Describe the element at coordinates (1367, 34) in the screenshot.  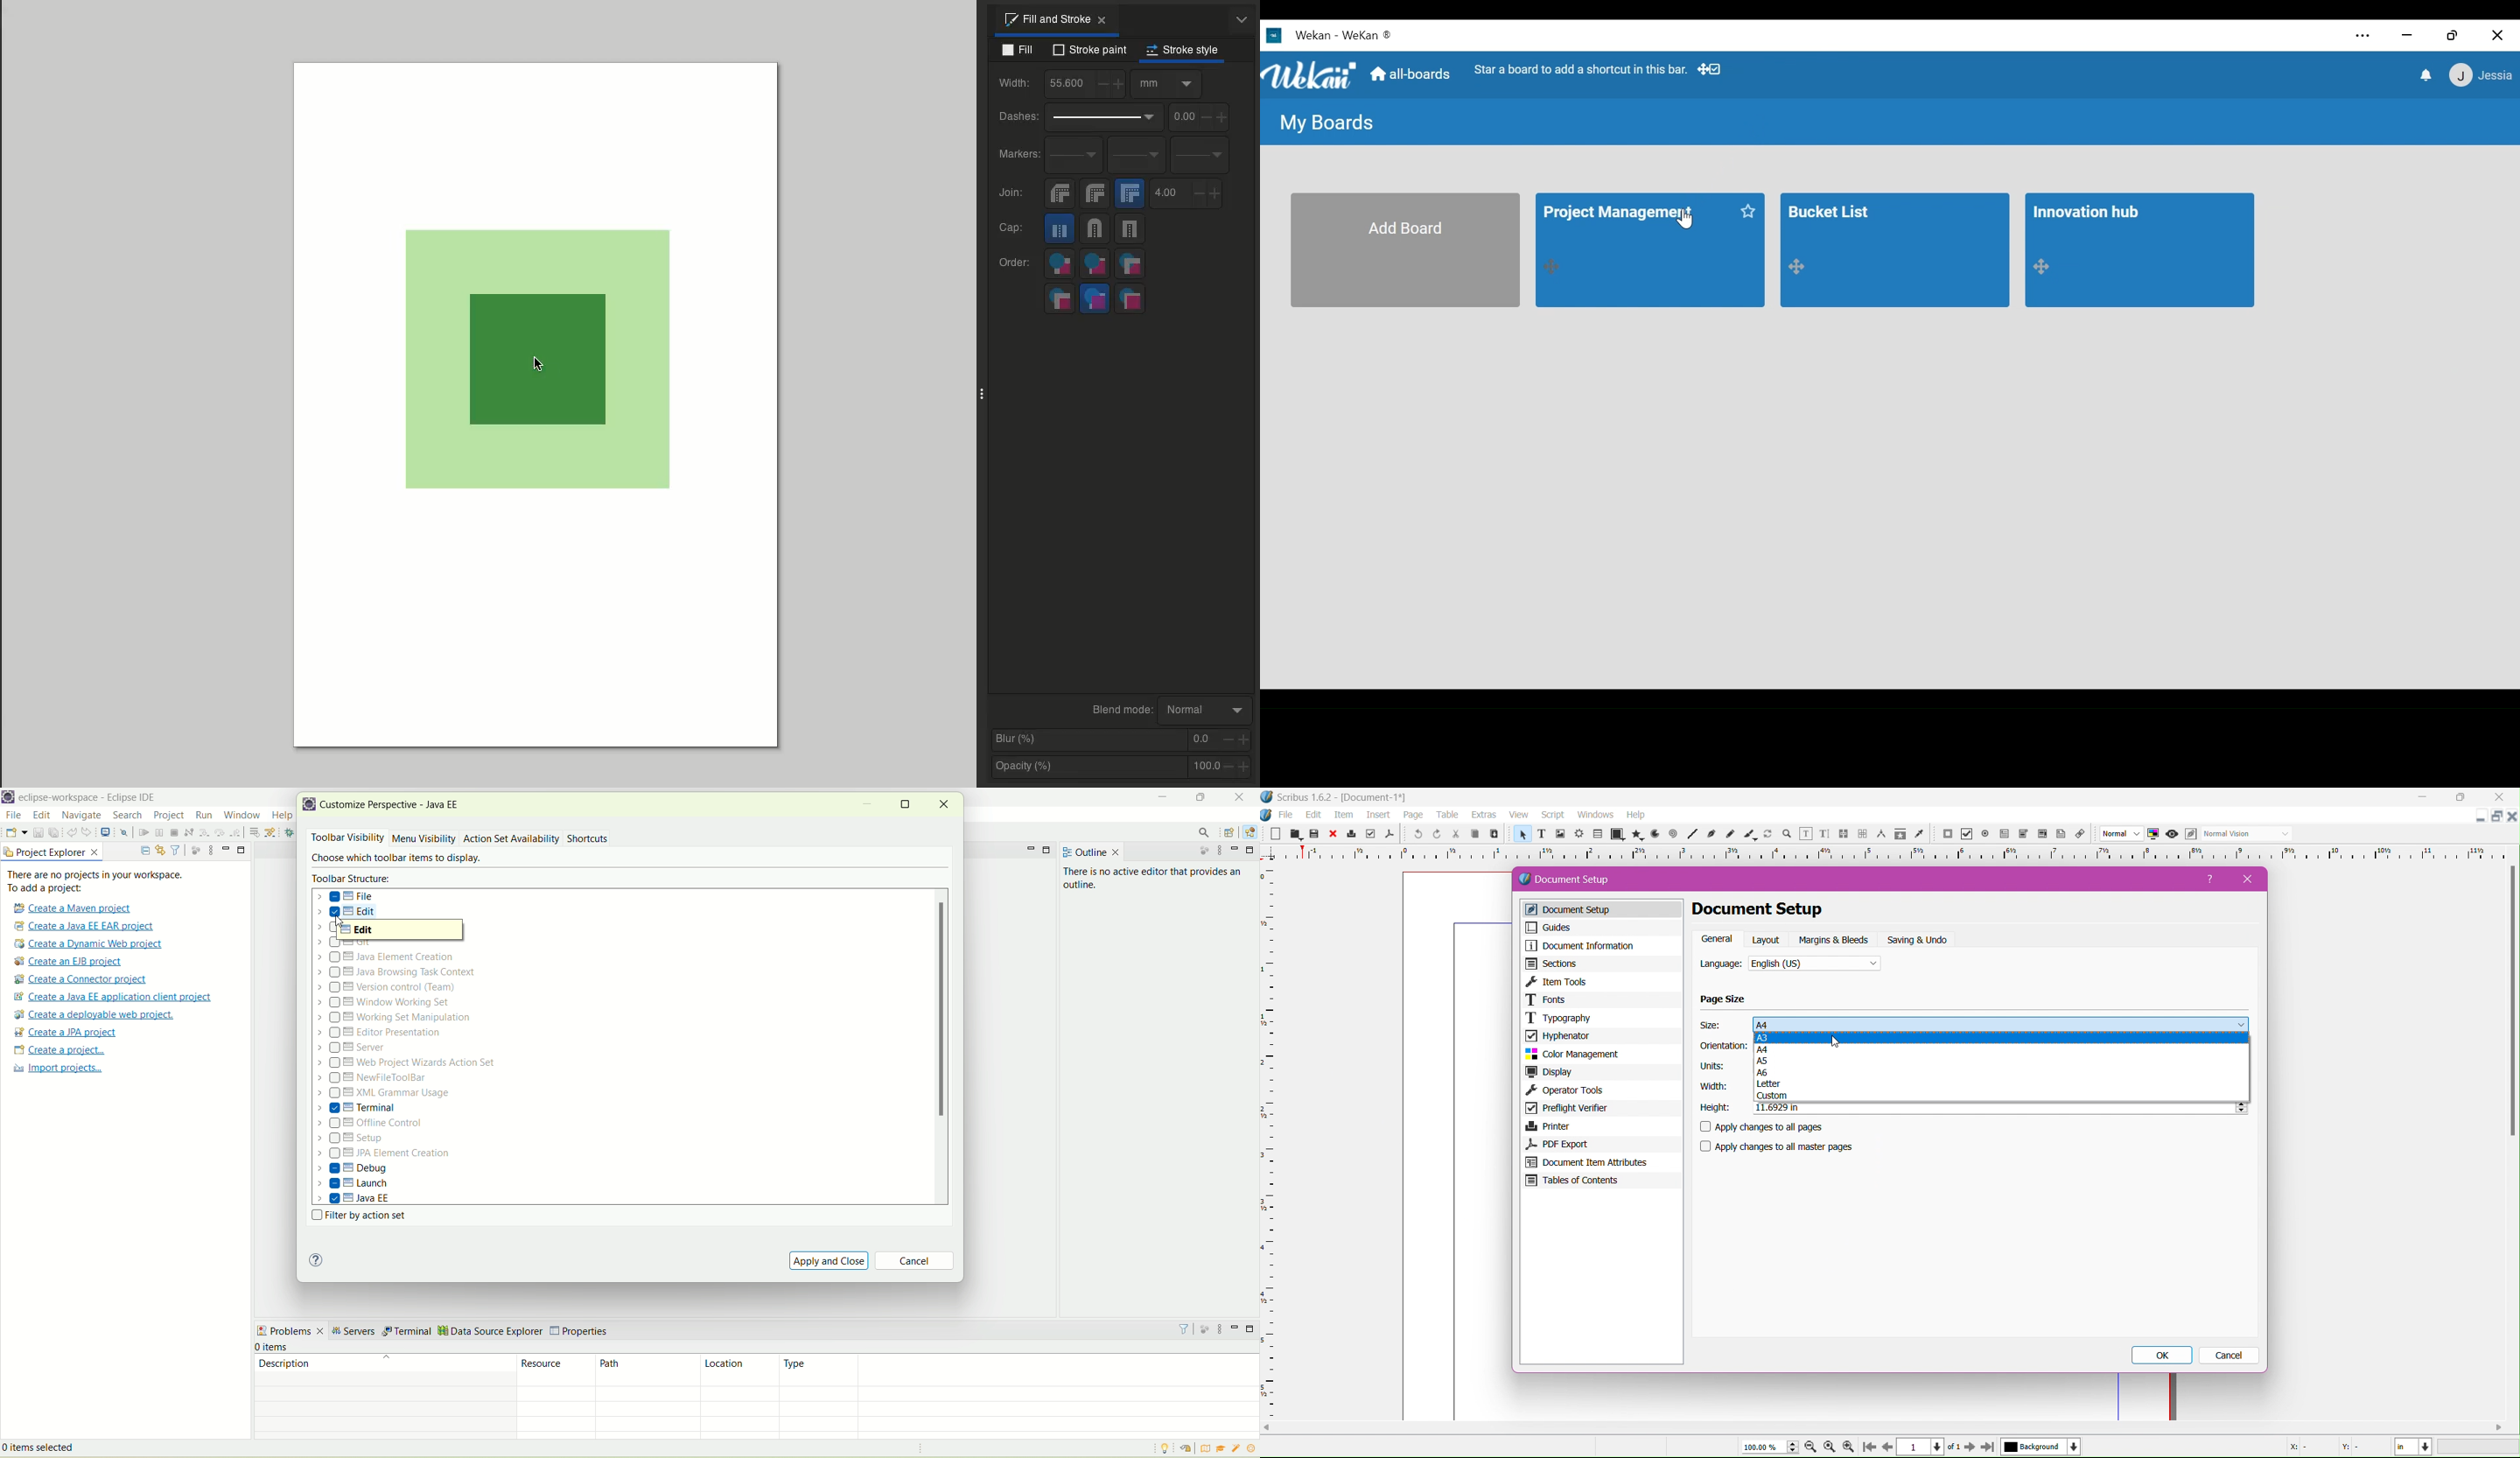
I see `Wekan` at that location.